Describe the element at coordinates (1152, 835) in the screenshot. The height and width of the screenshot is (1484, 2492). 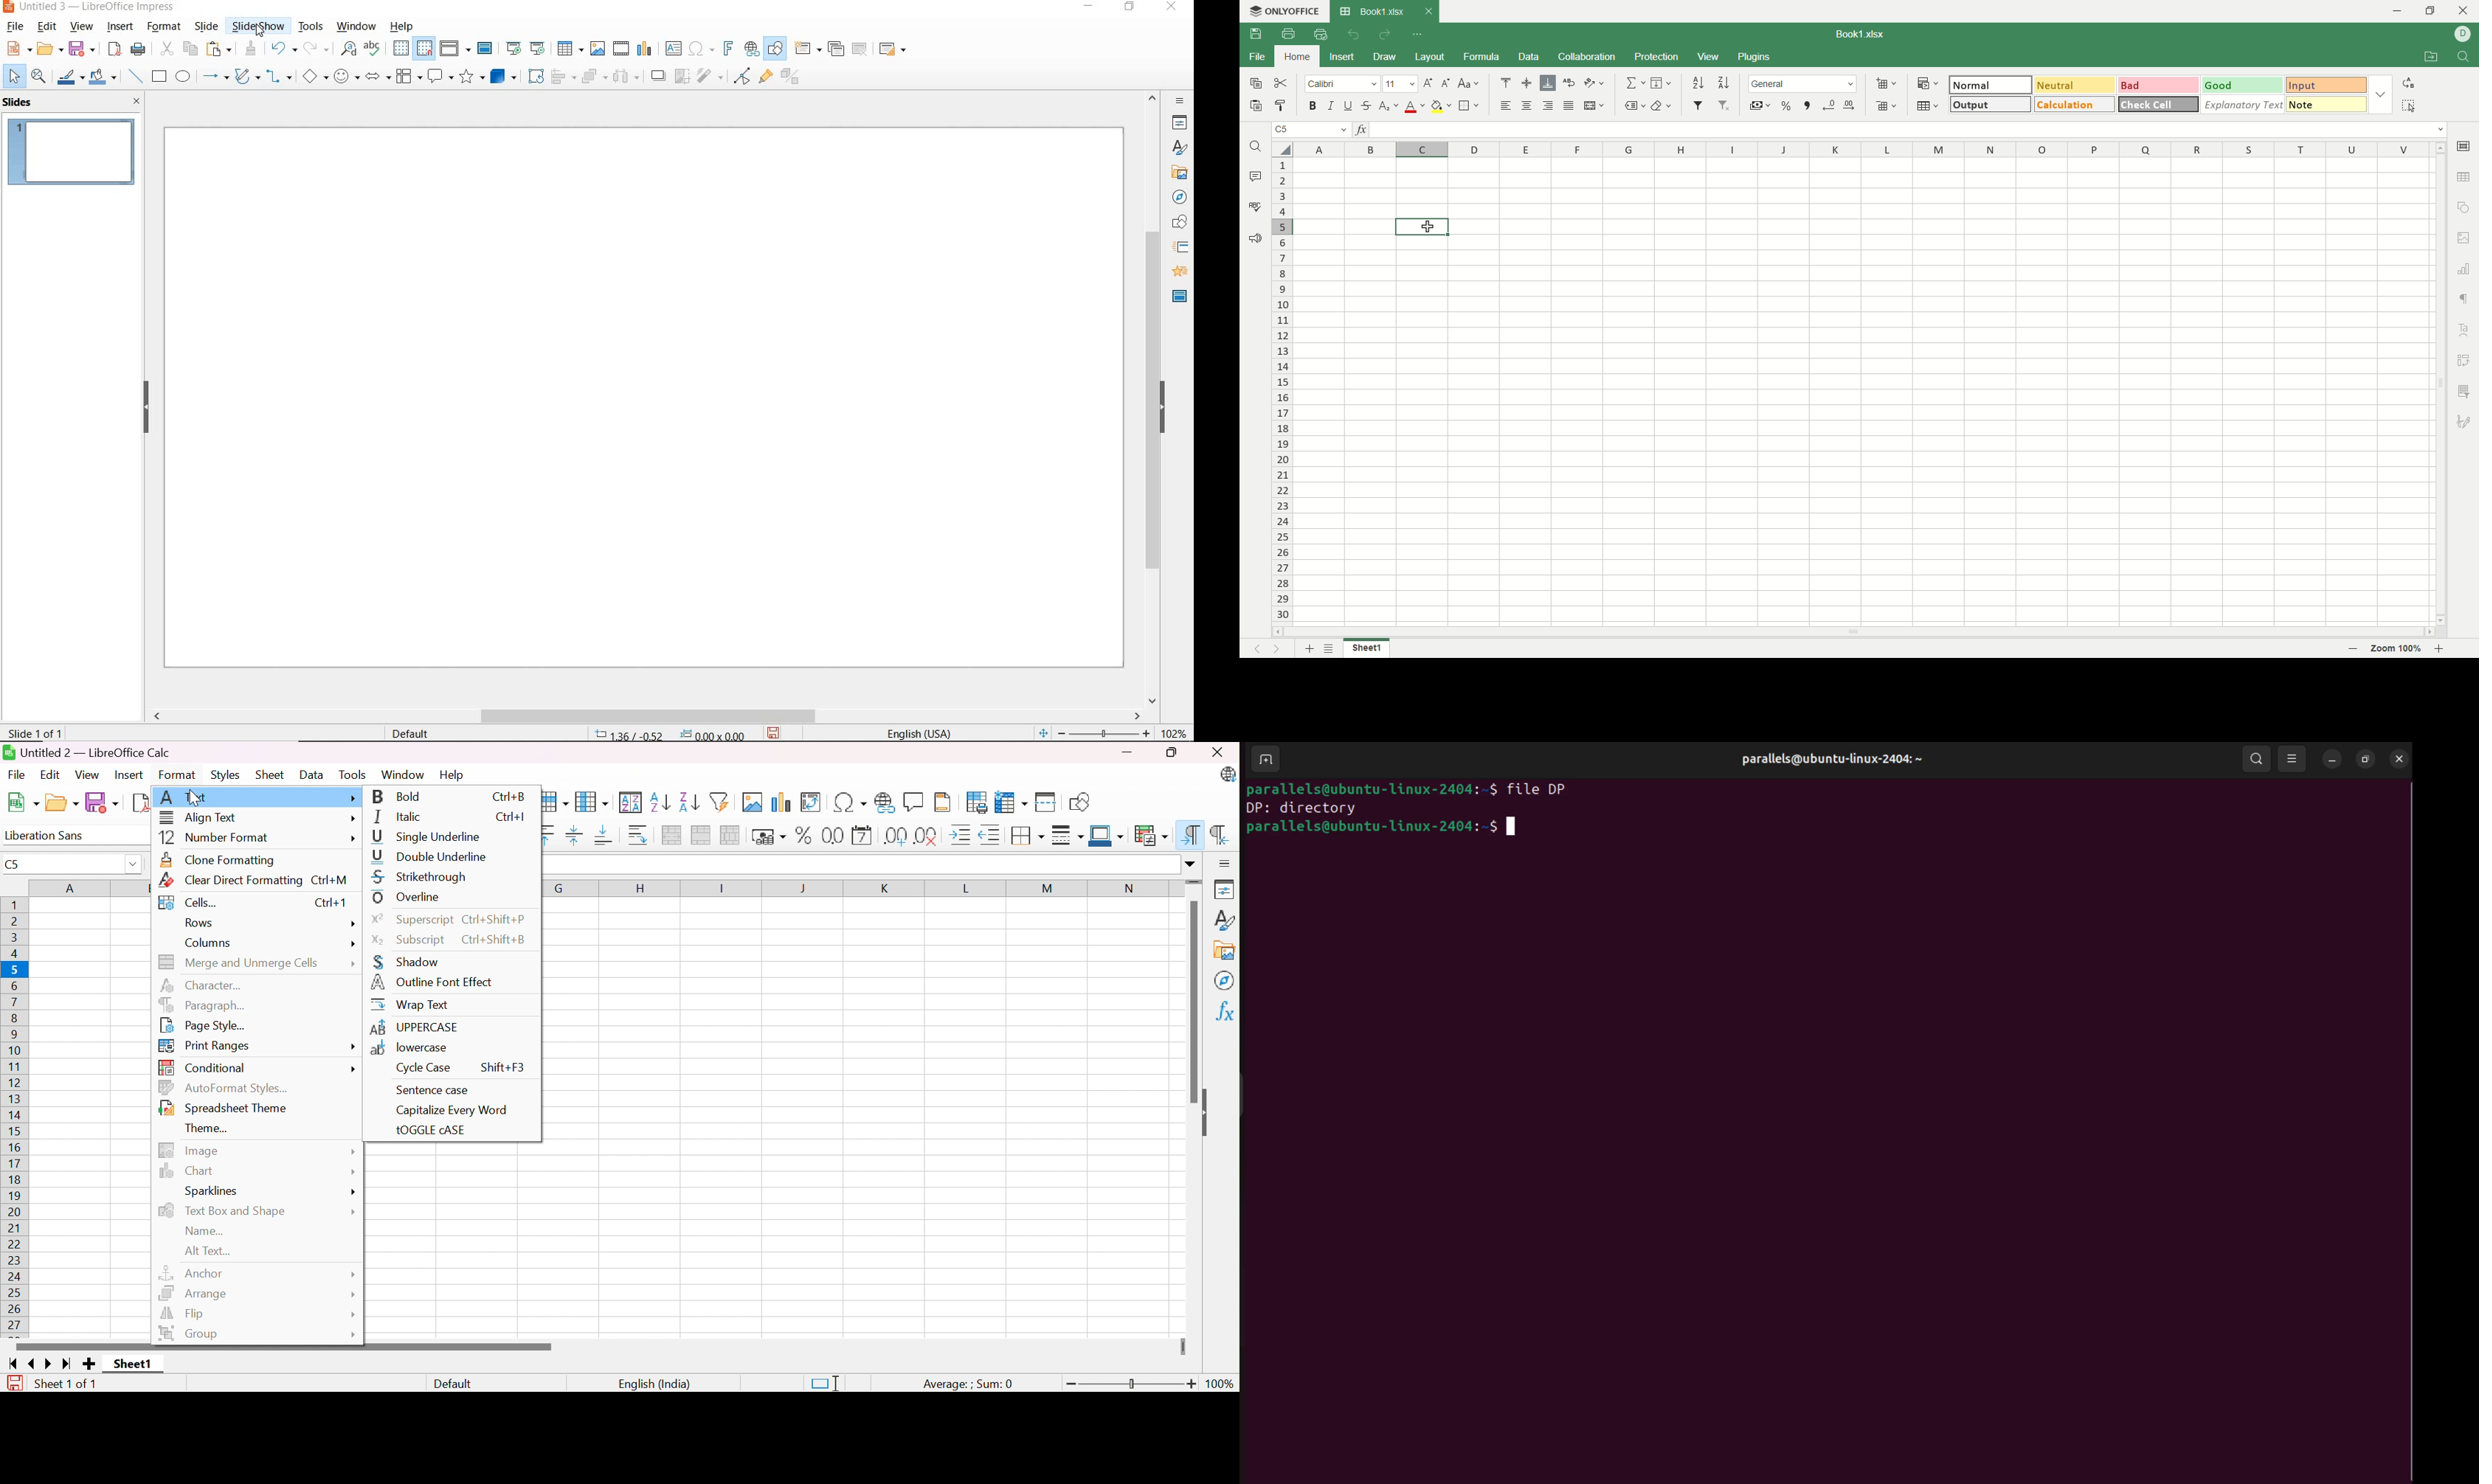
I see `Conditional` at that location.